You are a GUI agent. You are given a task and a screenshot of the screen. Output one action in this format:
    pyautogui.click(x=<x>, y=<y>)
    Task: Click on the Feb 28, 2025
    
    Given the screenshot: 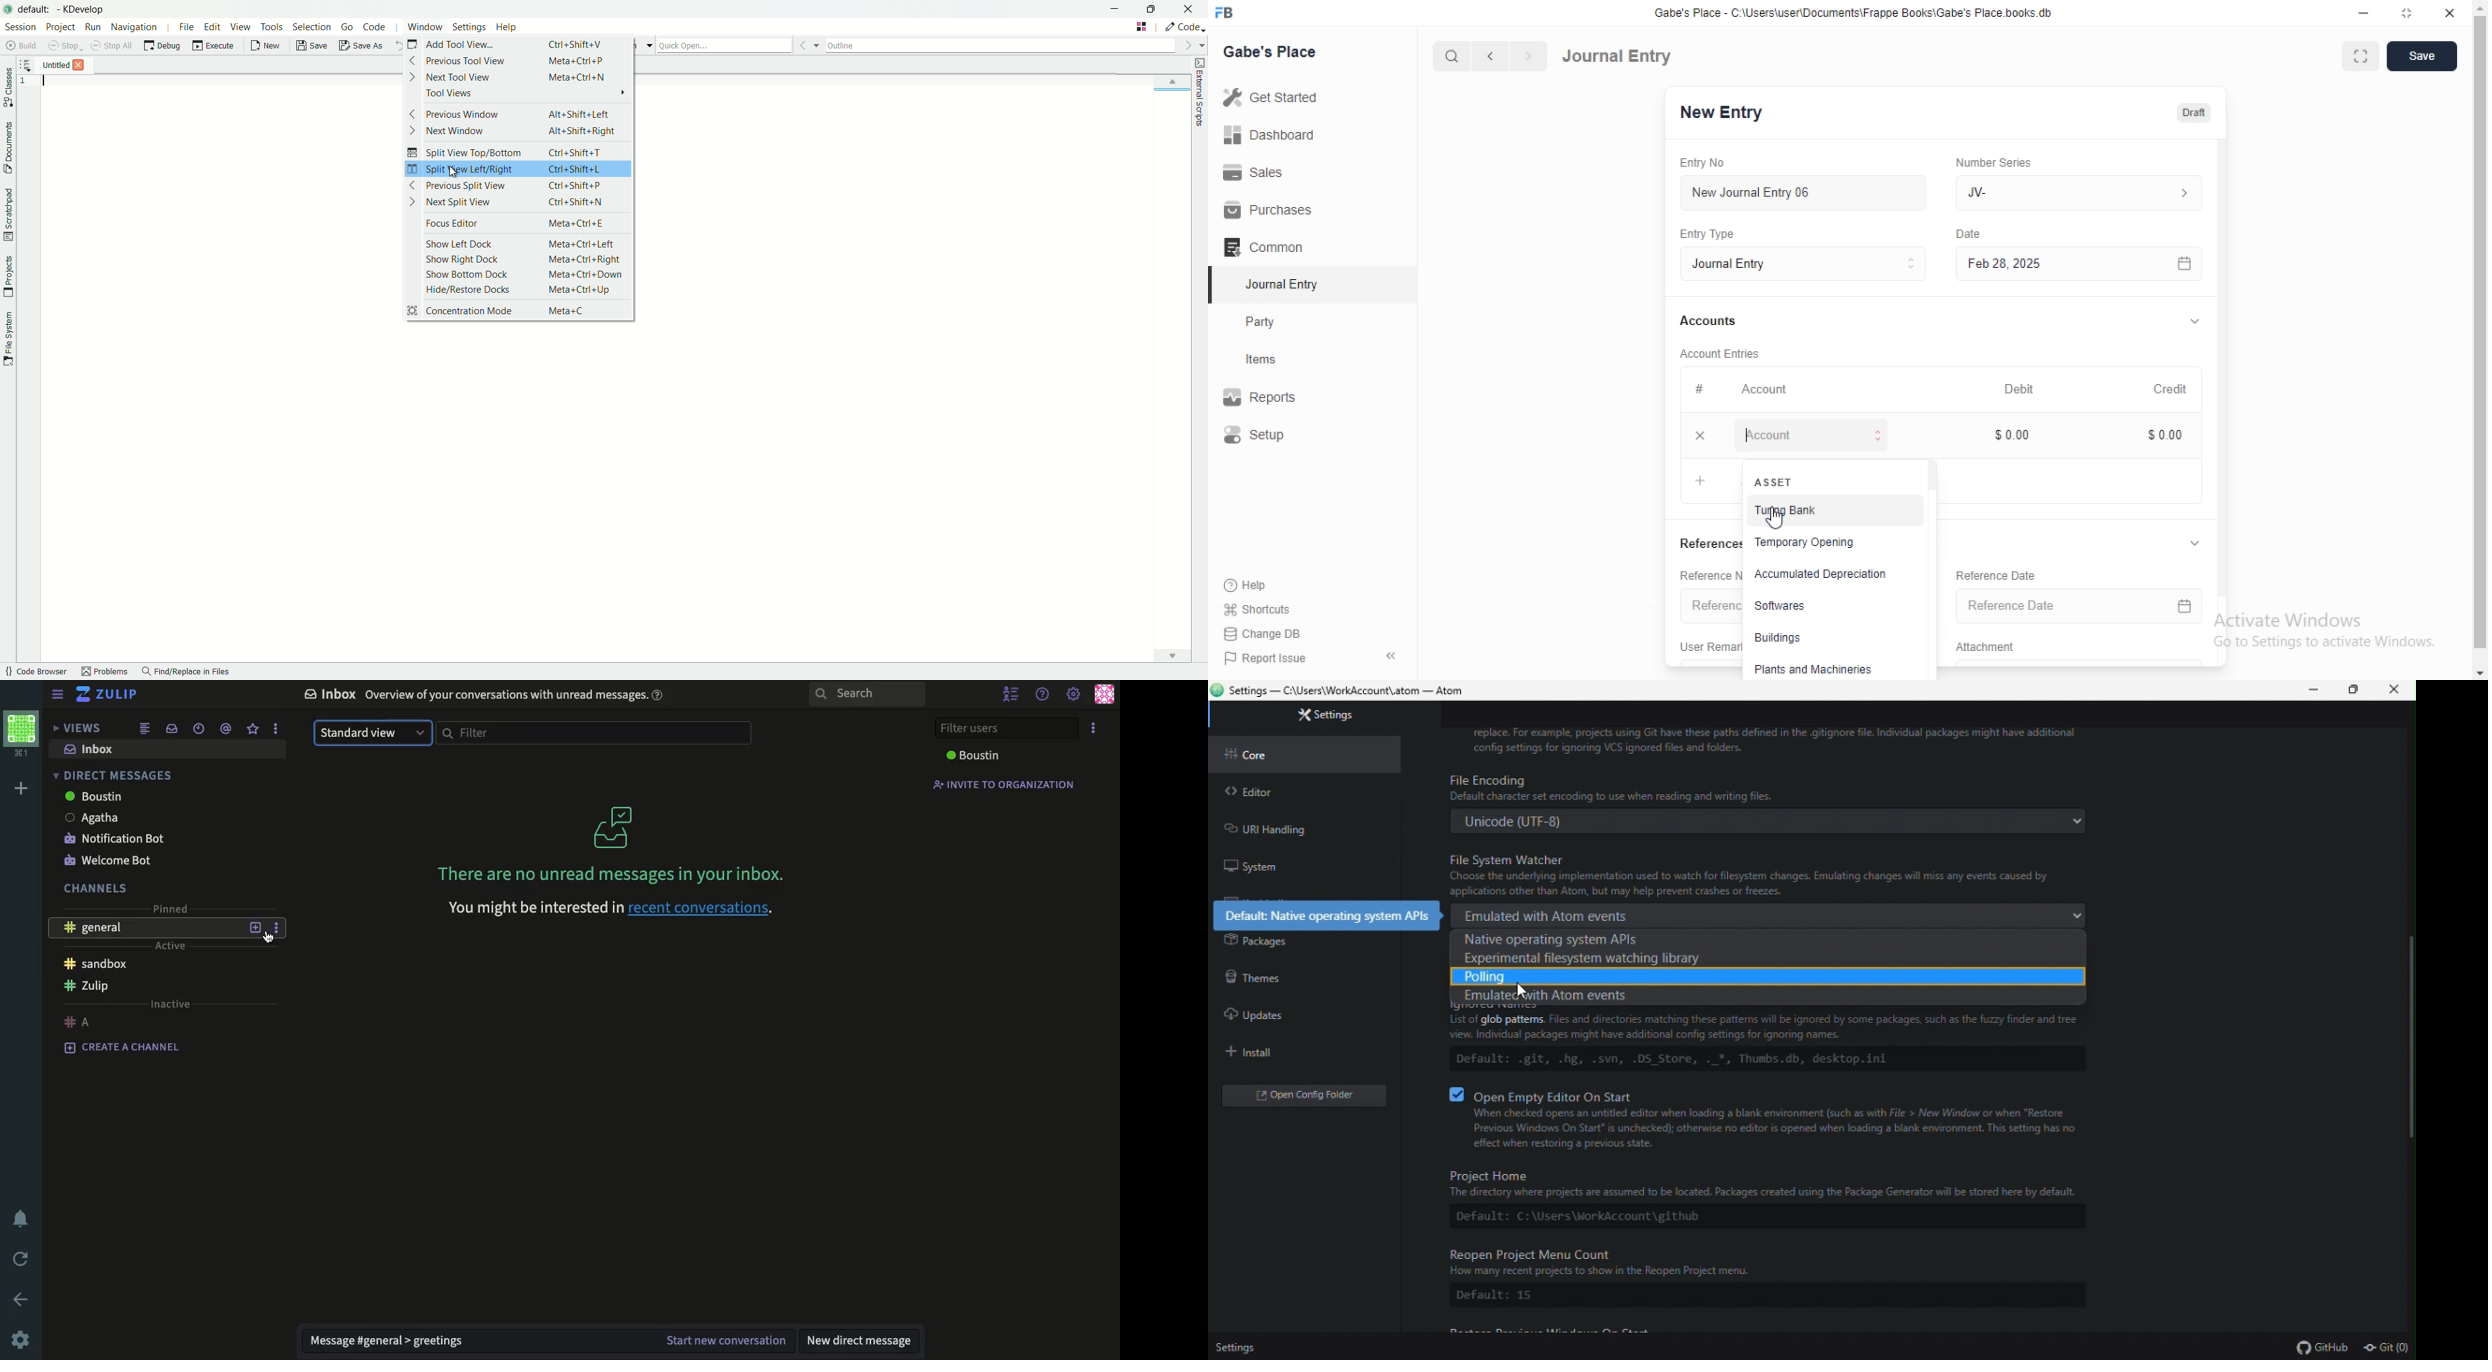 What is the action you would take?
    pyautogui.click(x=2068, y=263)
    